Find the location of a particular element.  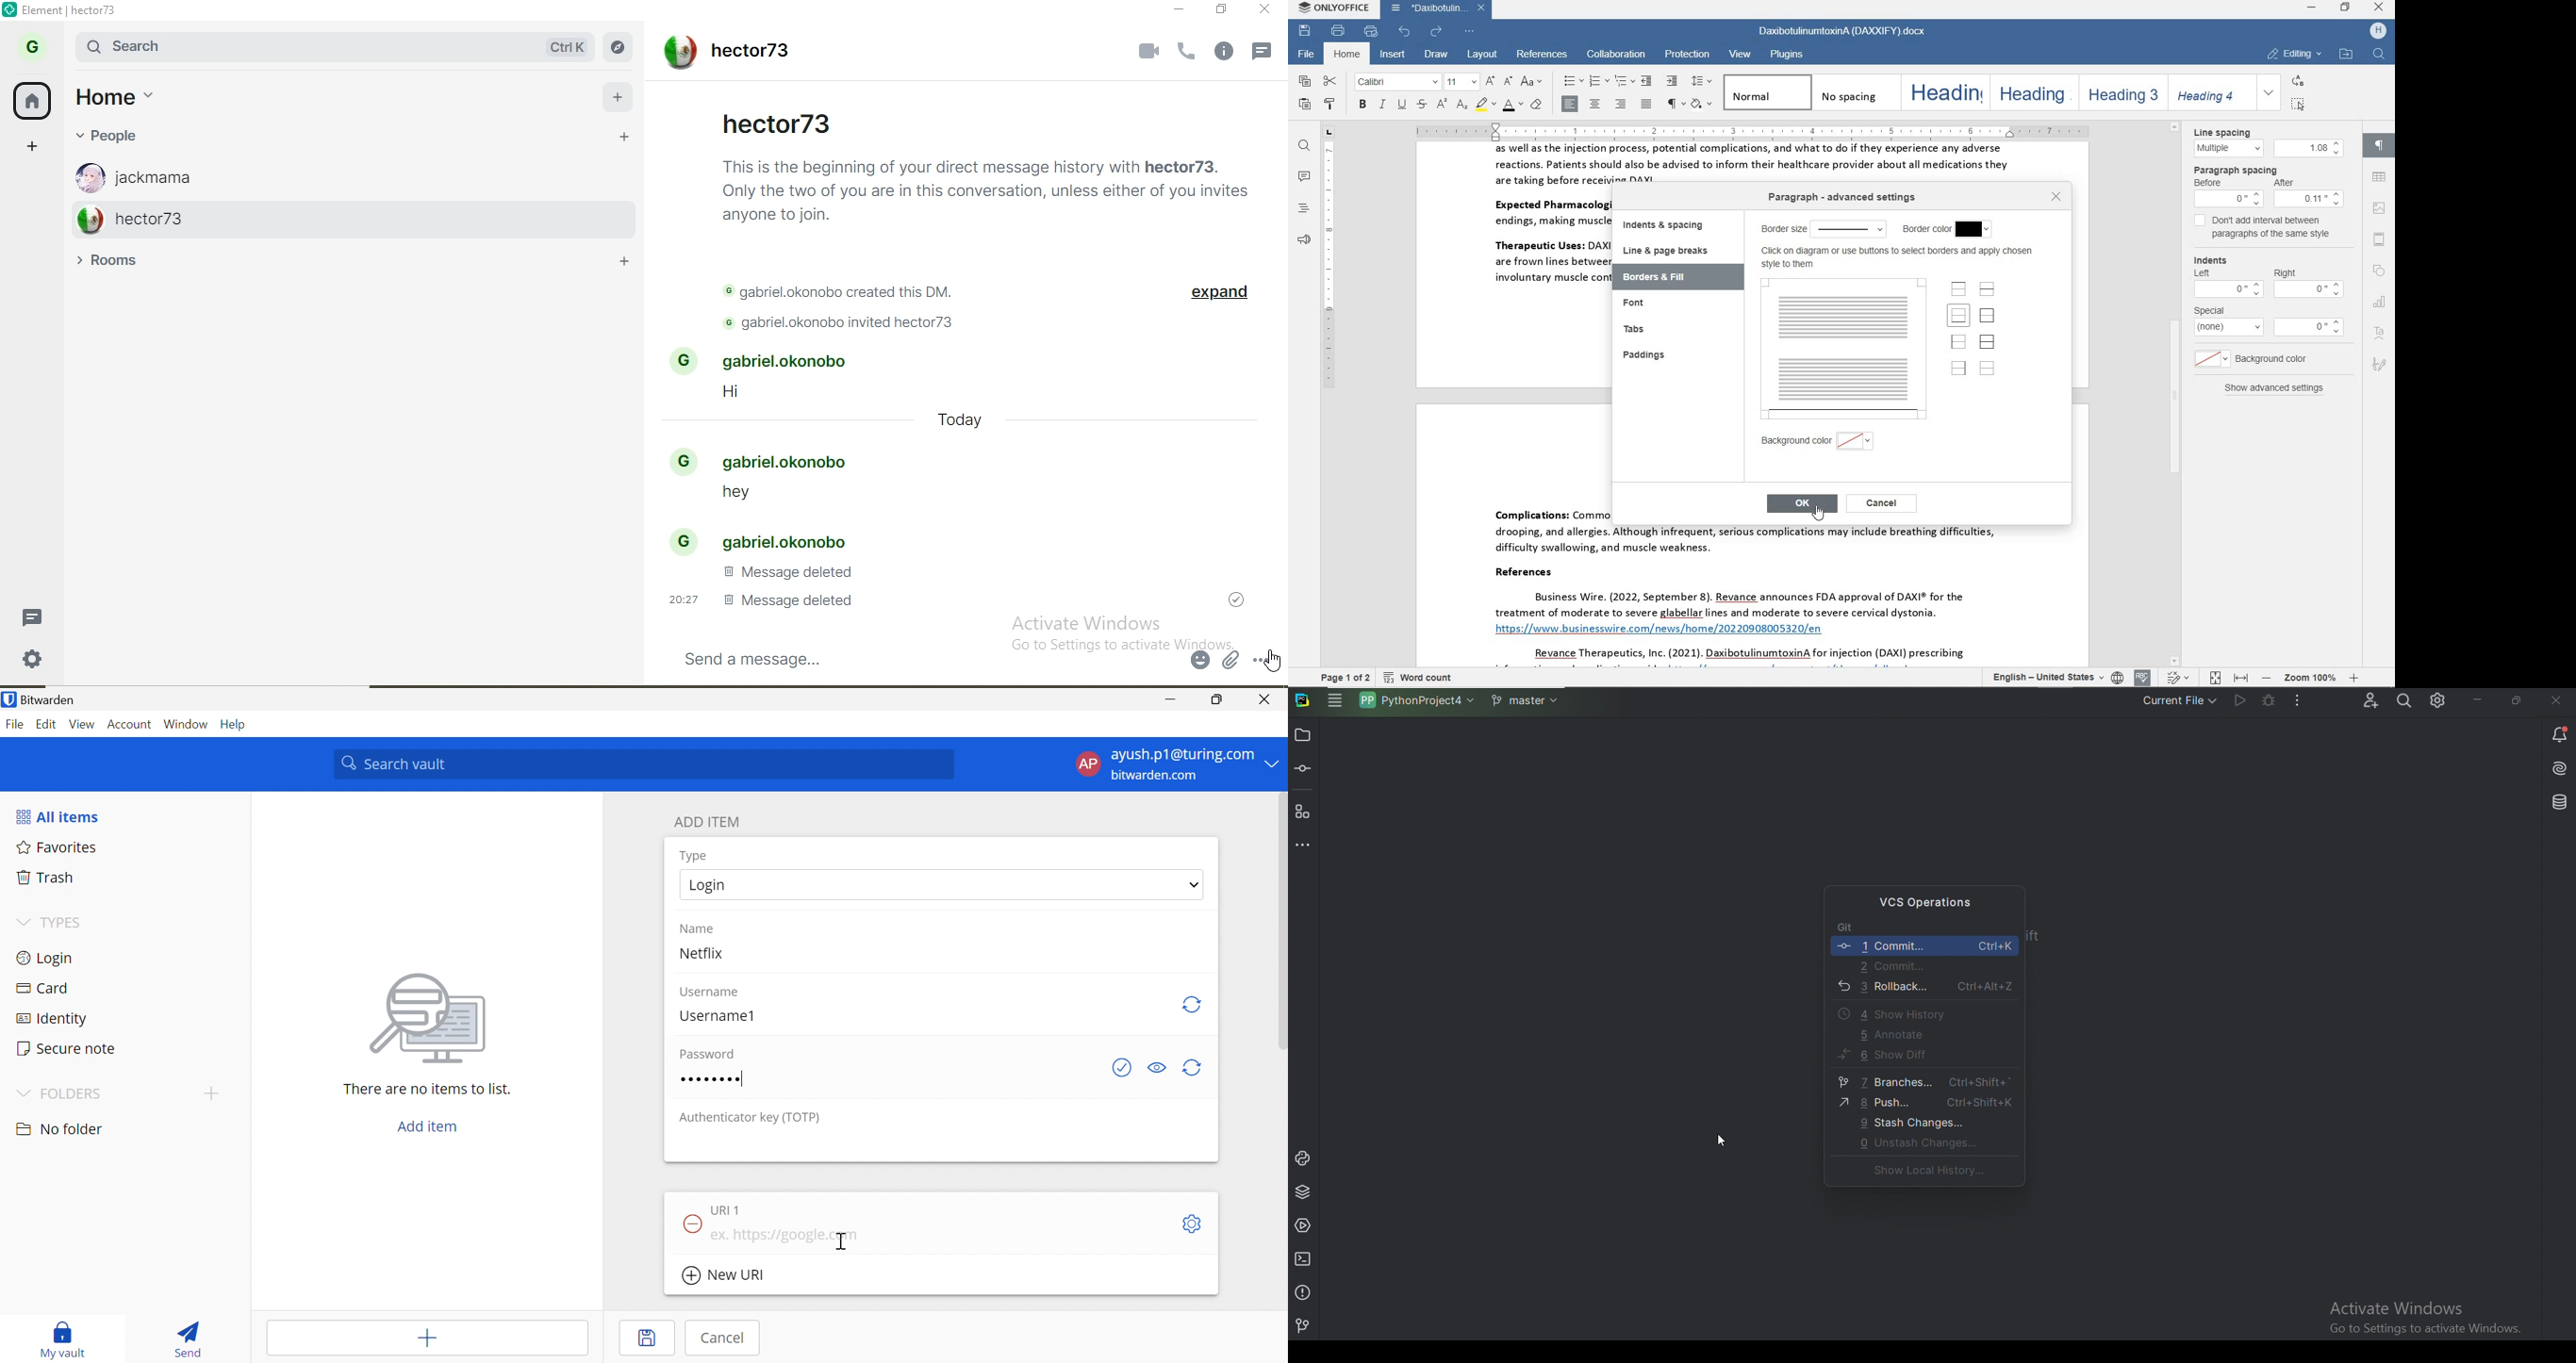

expand is located at coordinates (1217, 295).